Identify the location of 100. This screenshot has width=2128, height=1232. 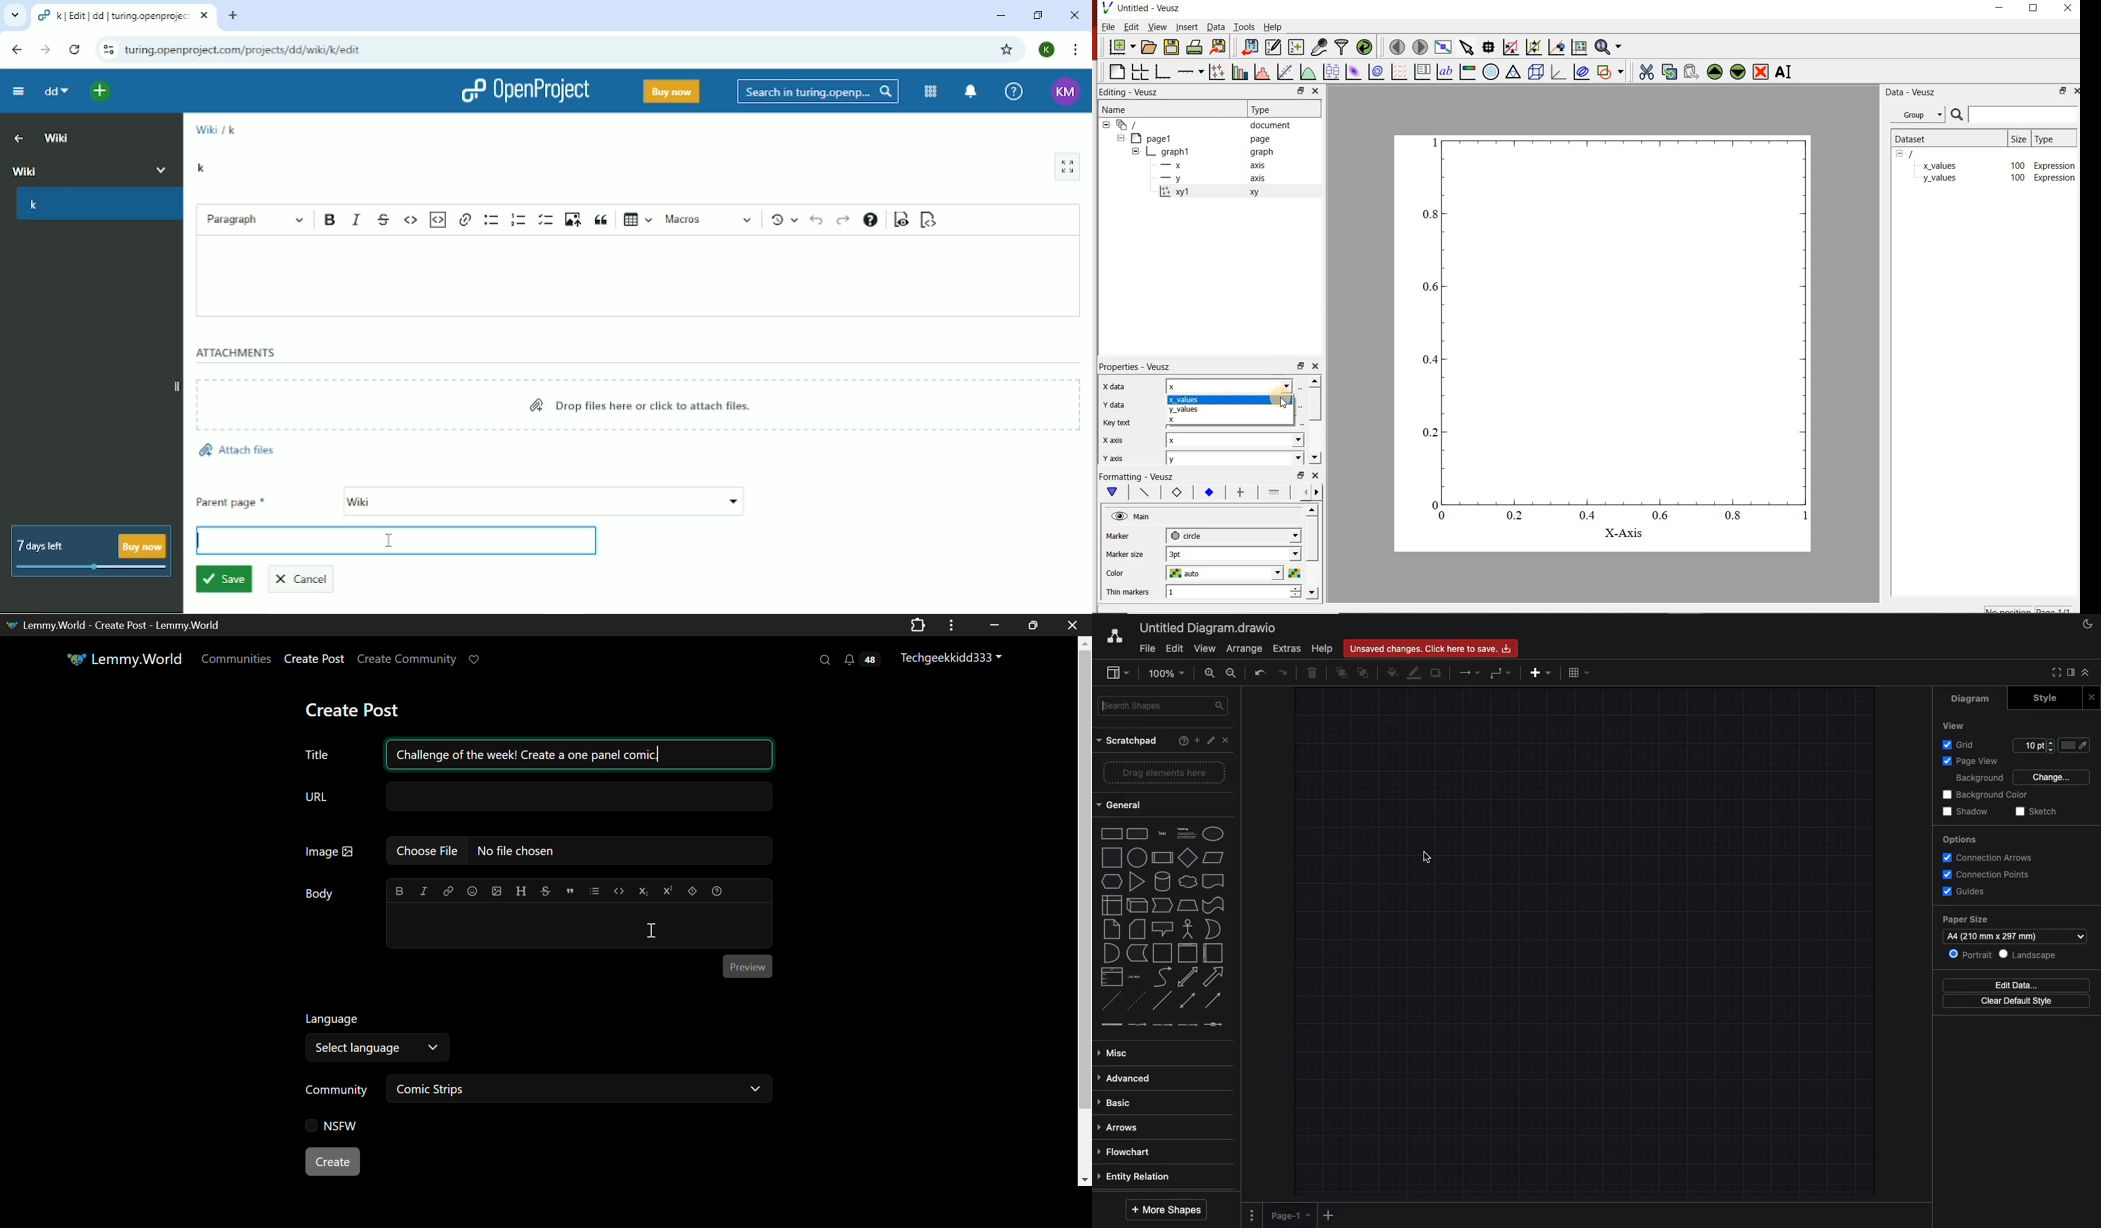
(2017, 165).